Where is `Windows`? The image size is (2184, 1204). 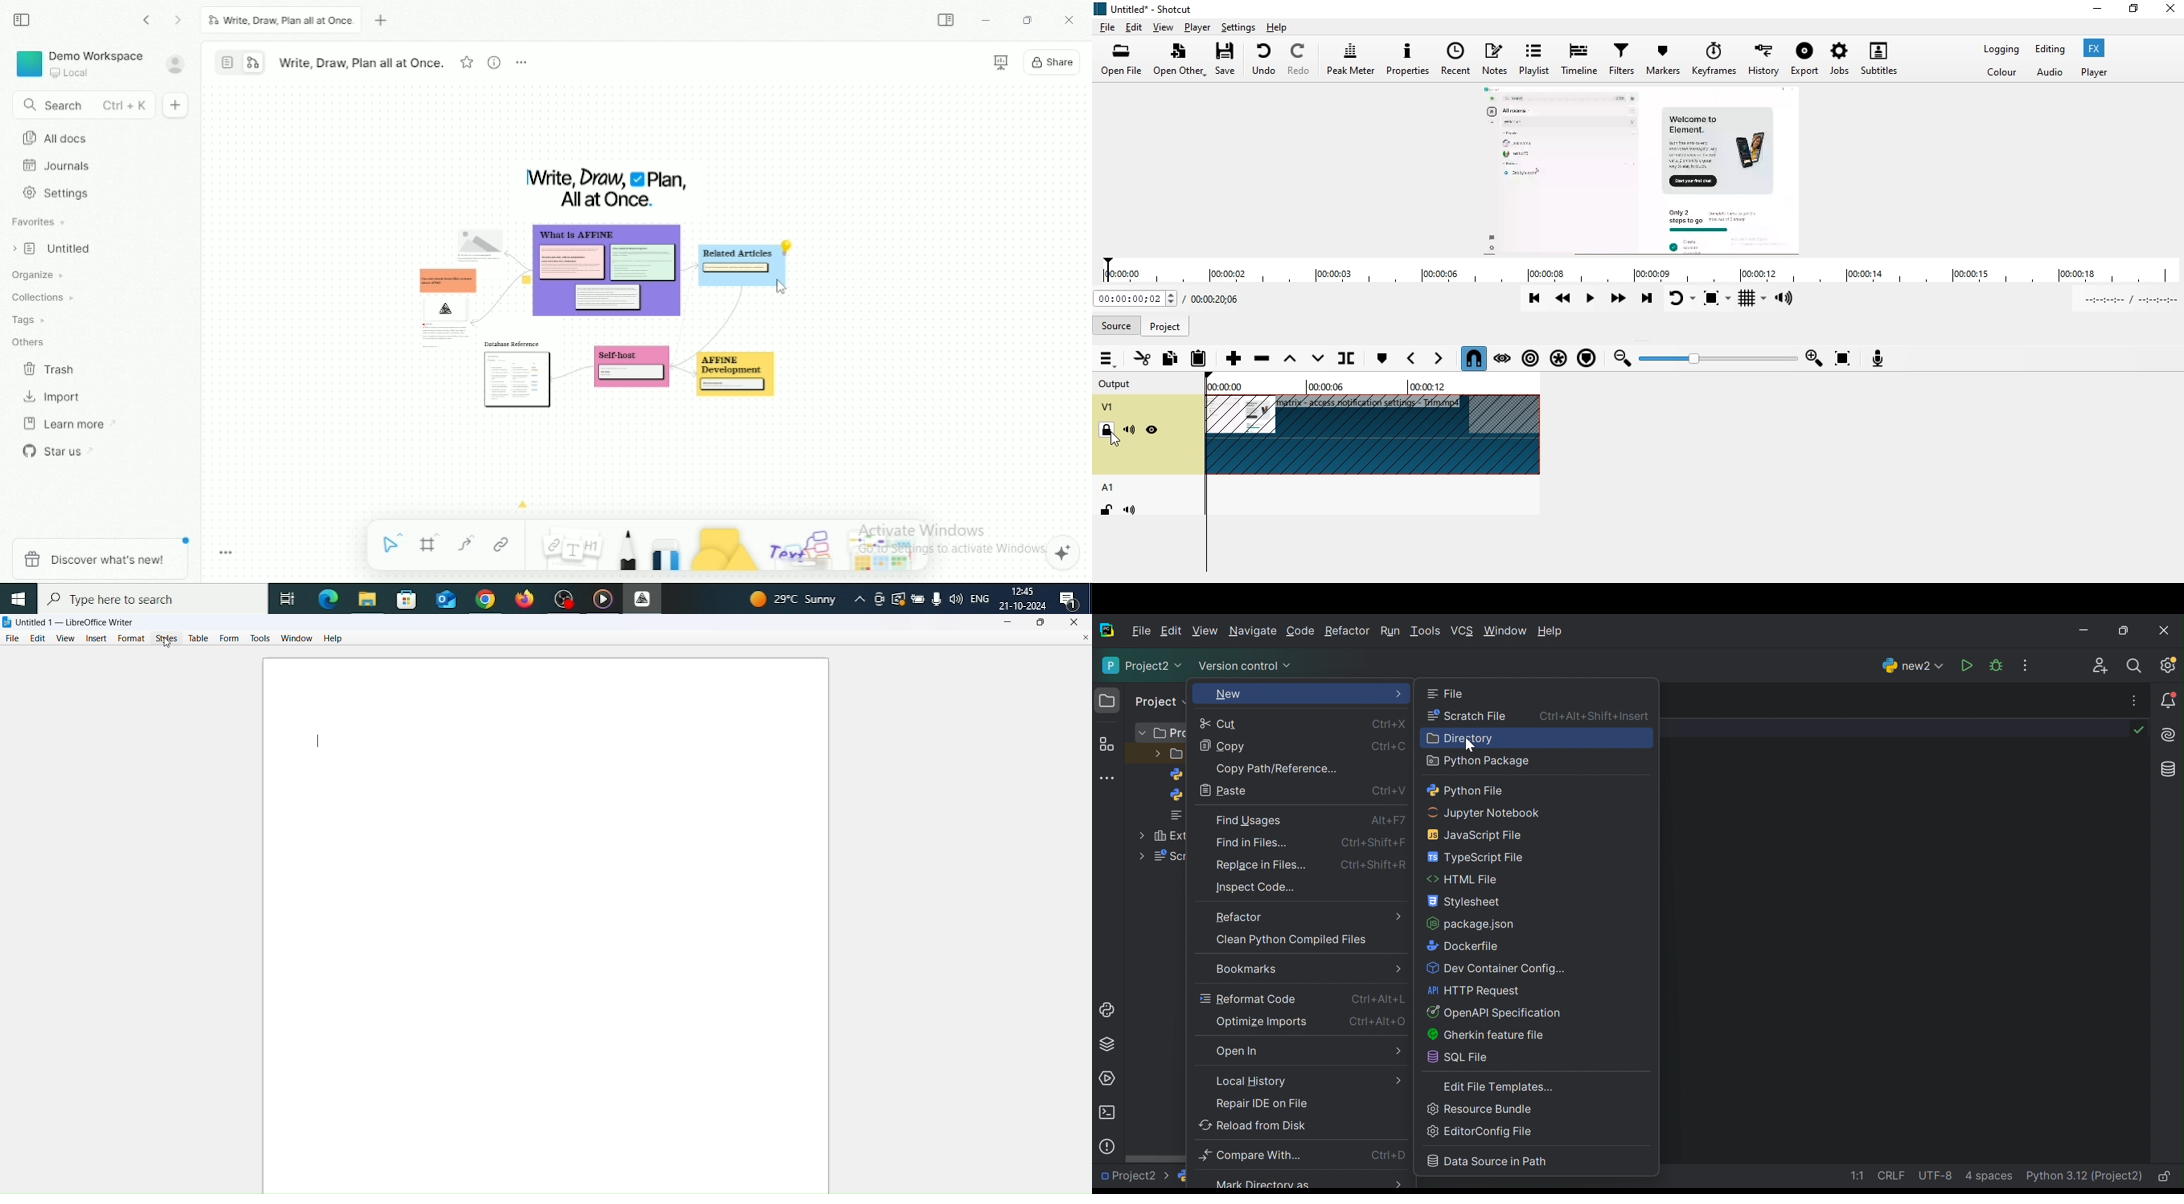
Windows is located at coordinates (19, 599).